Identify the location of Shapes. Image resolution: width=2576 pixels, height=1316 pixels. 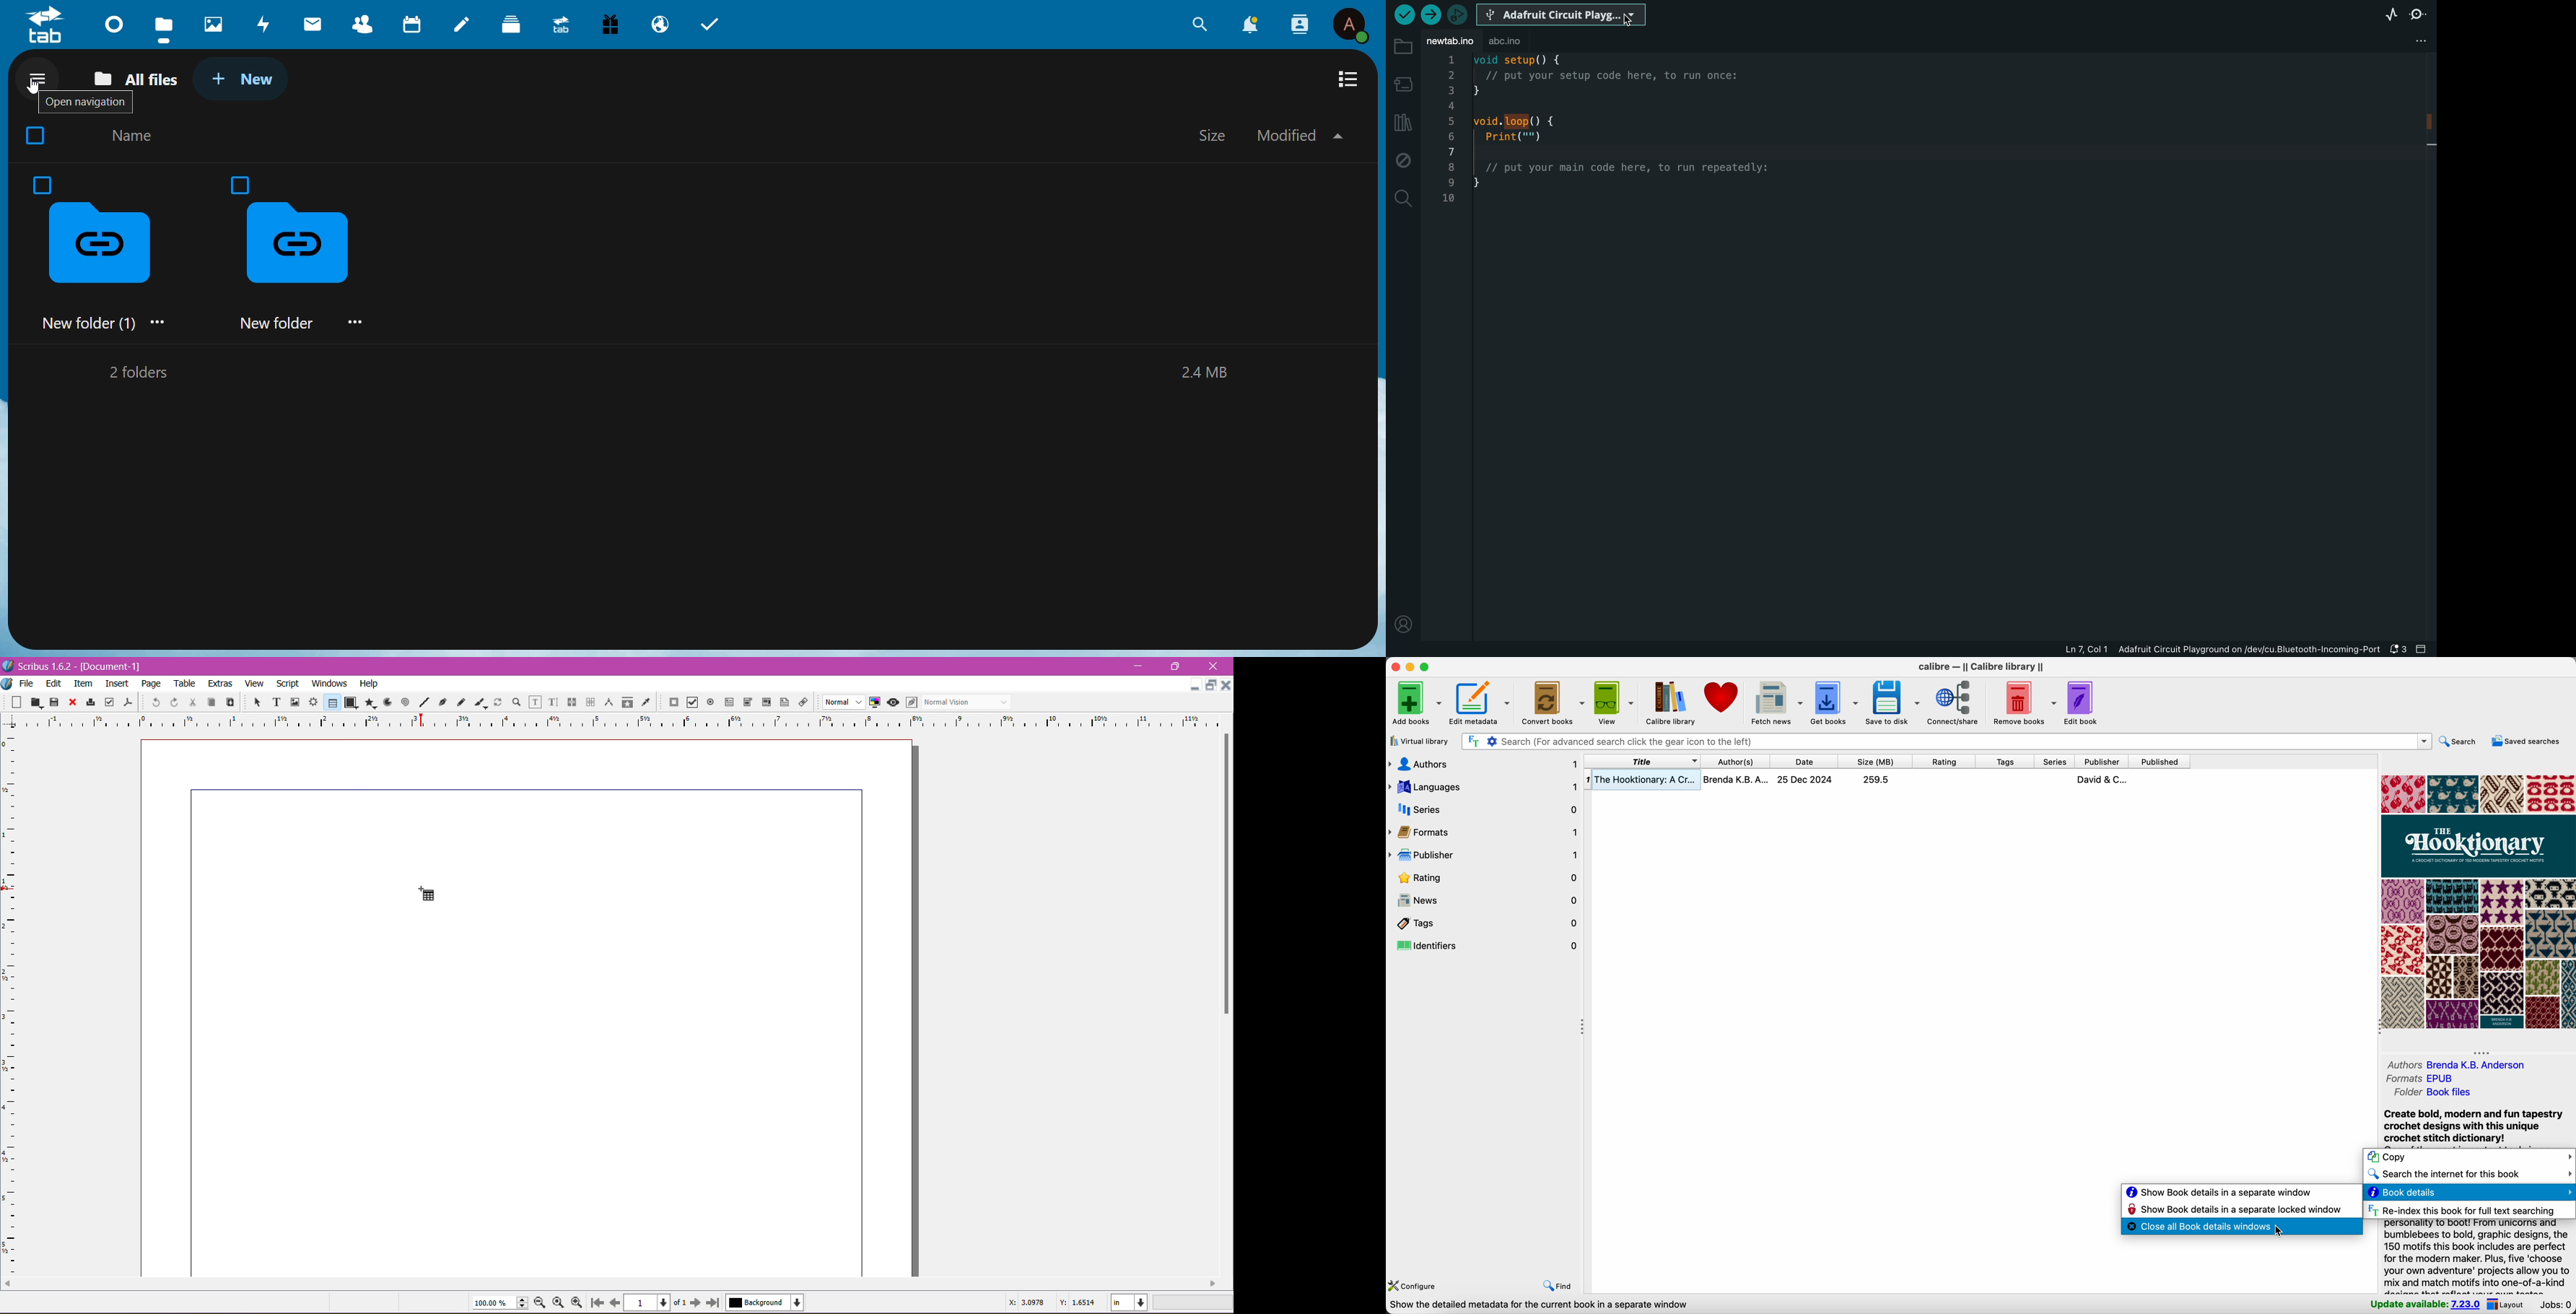
(350, 702).